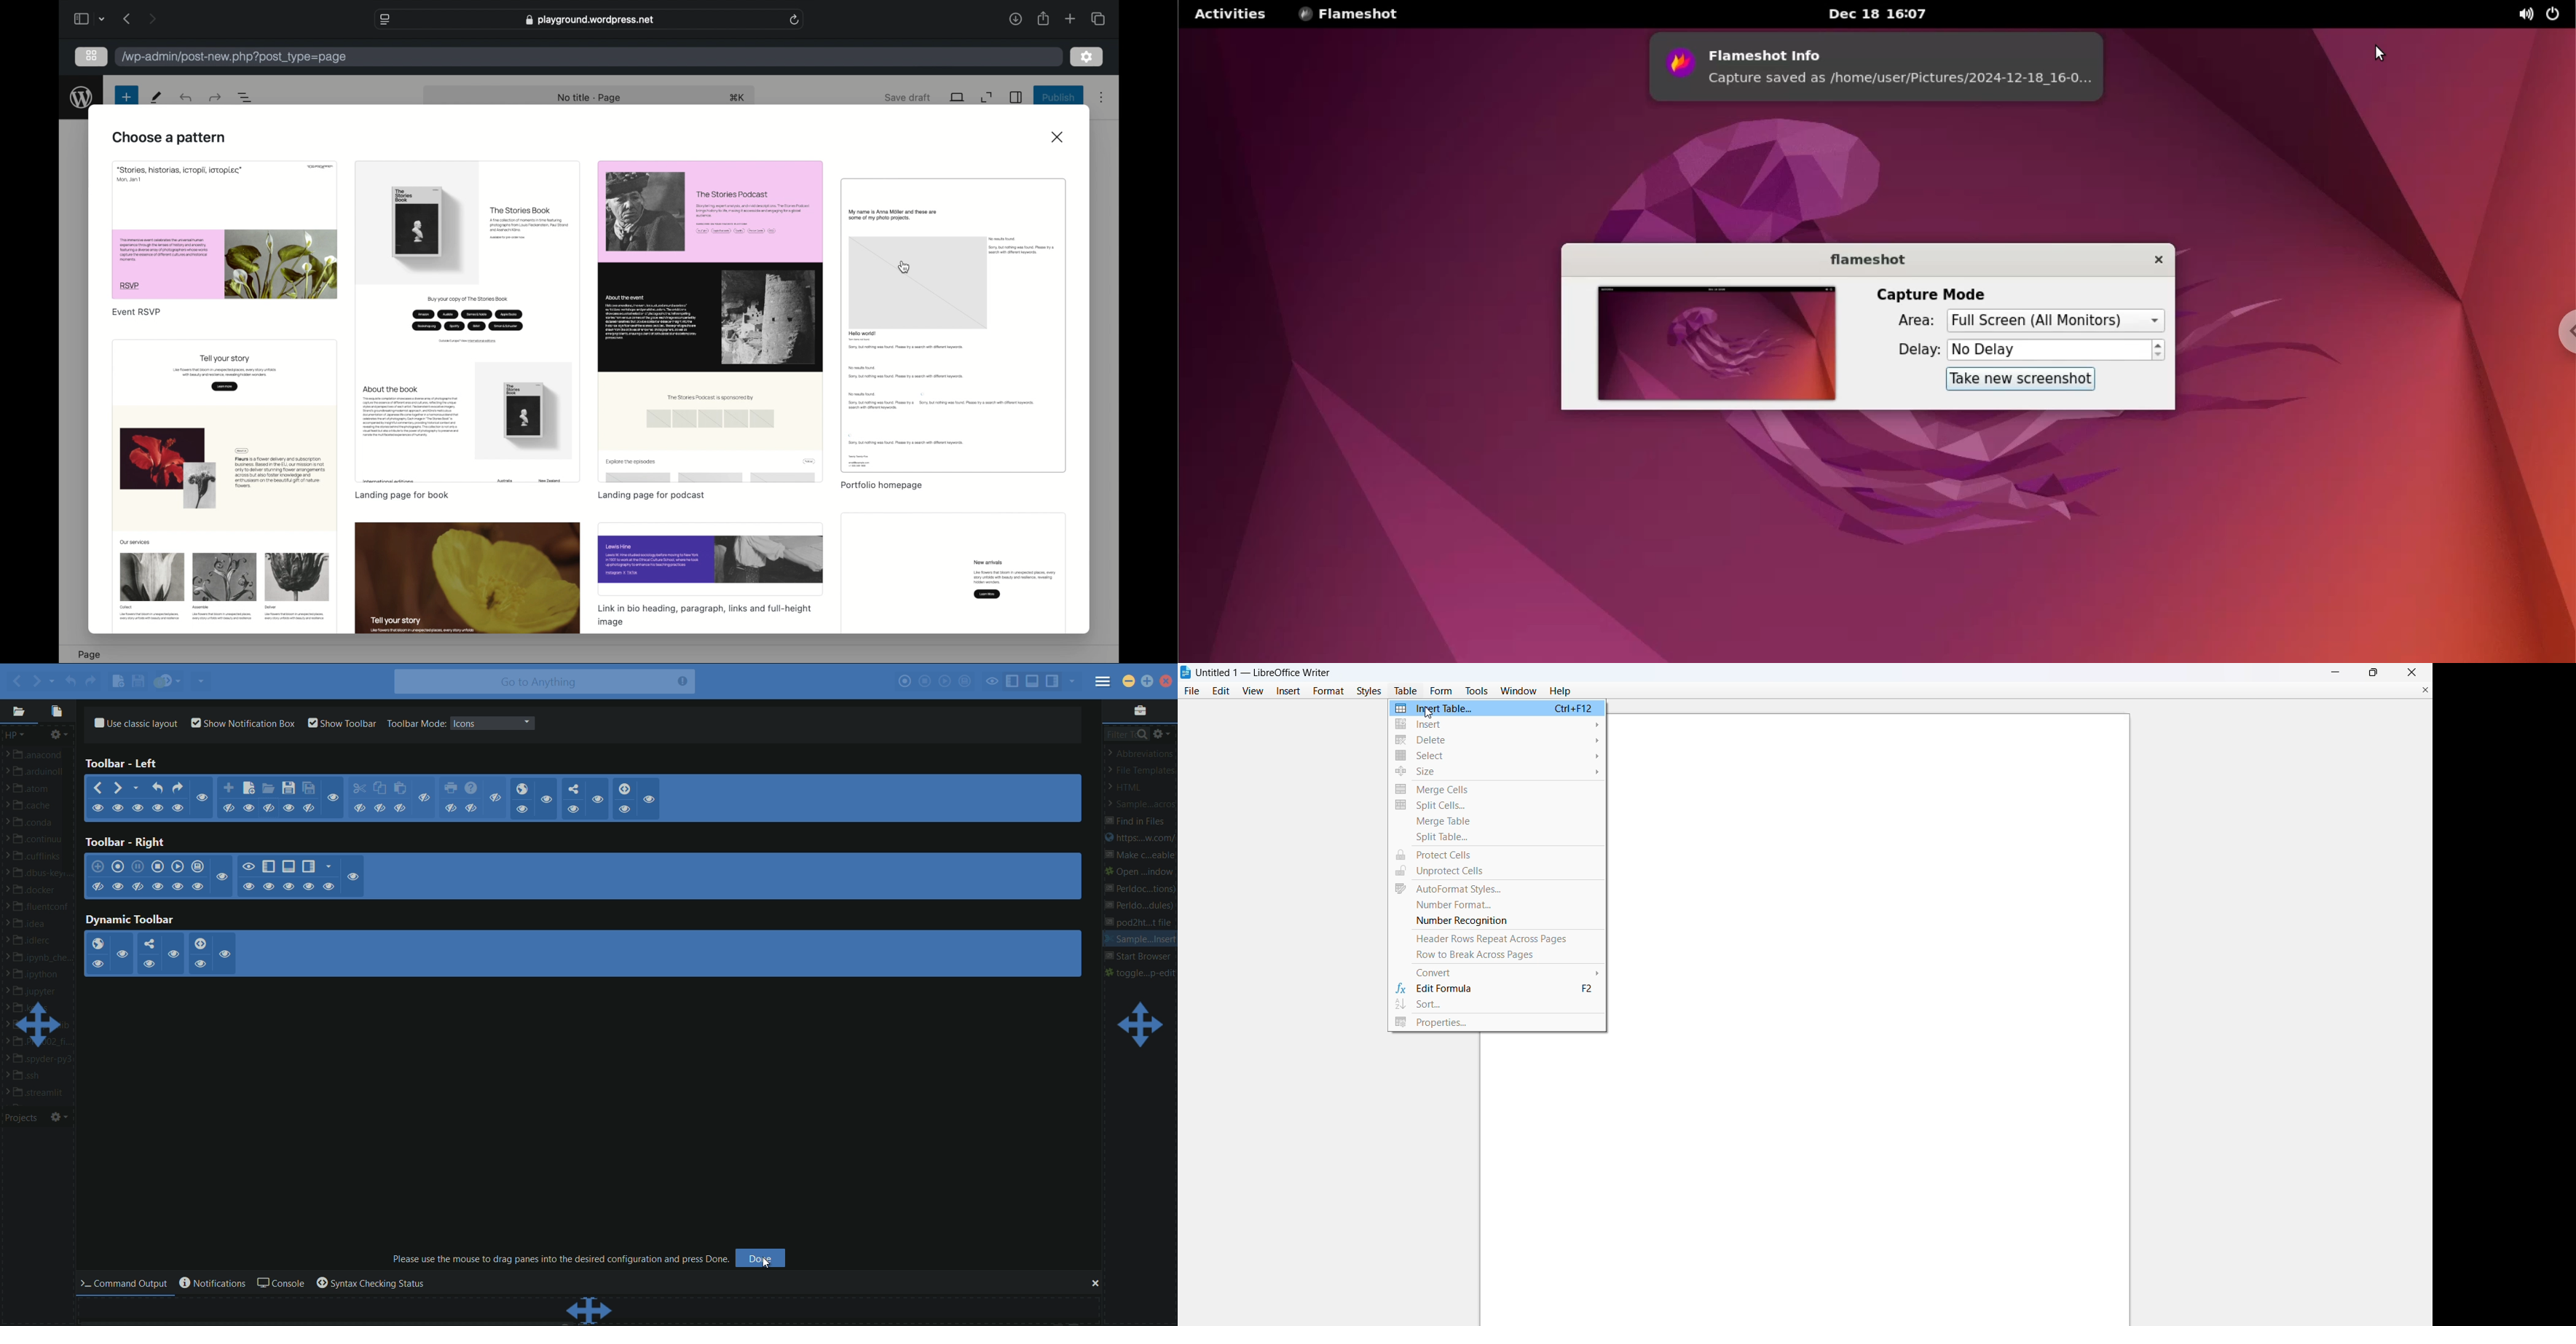  Describe the element at coordinates (89, 654) in the screenshot. I see `page` at that location.